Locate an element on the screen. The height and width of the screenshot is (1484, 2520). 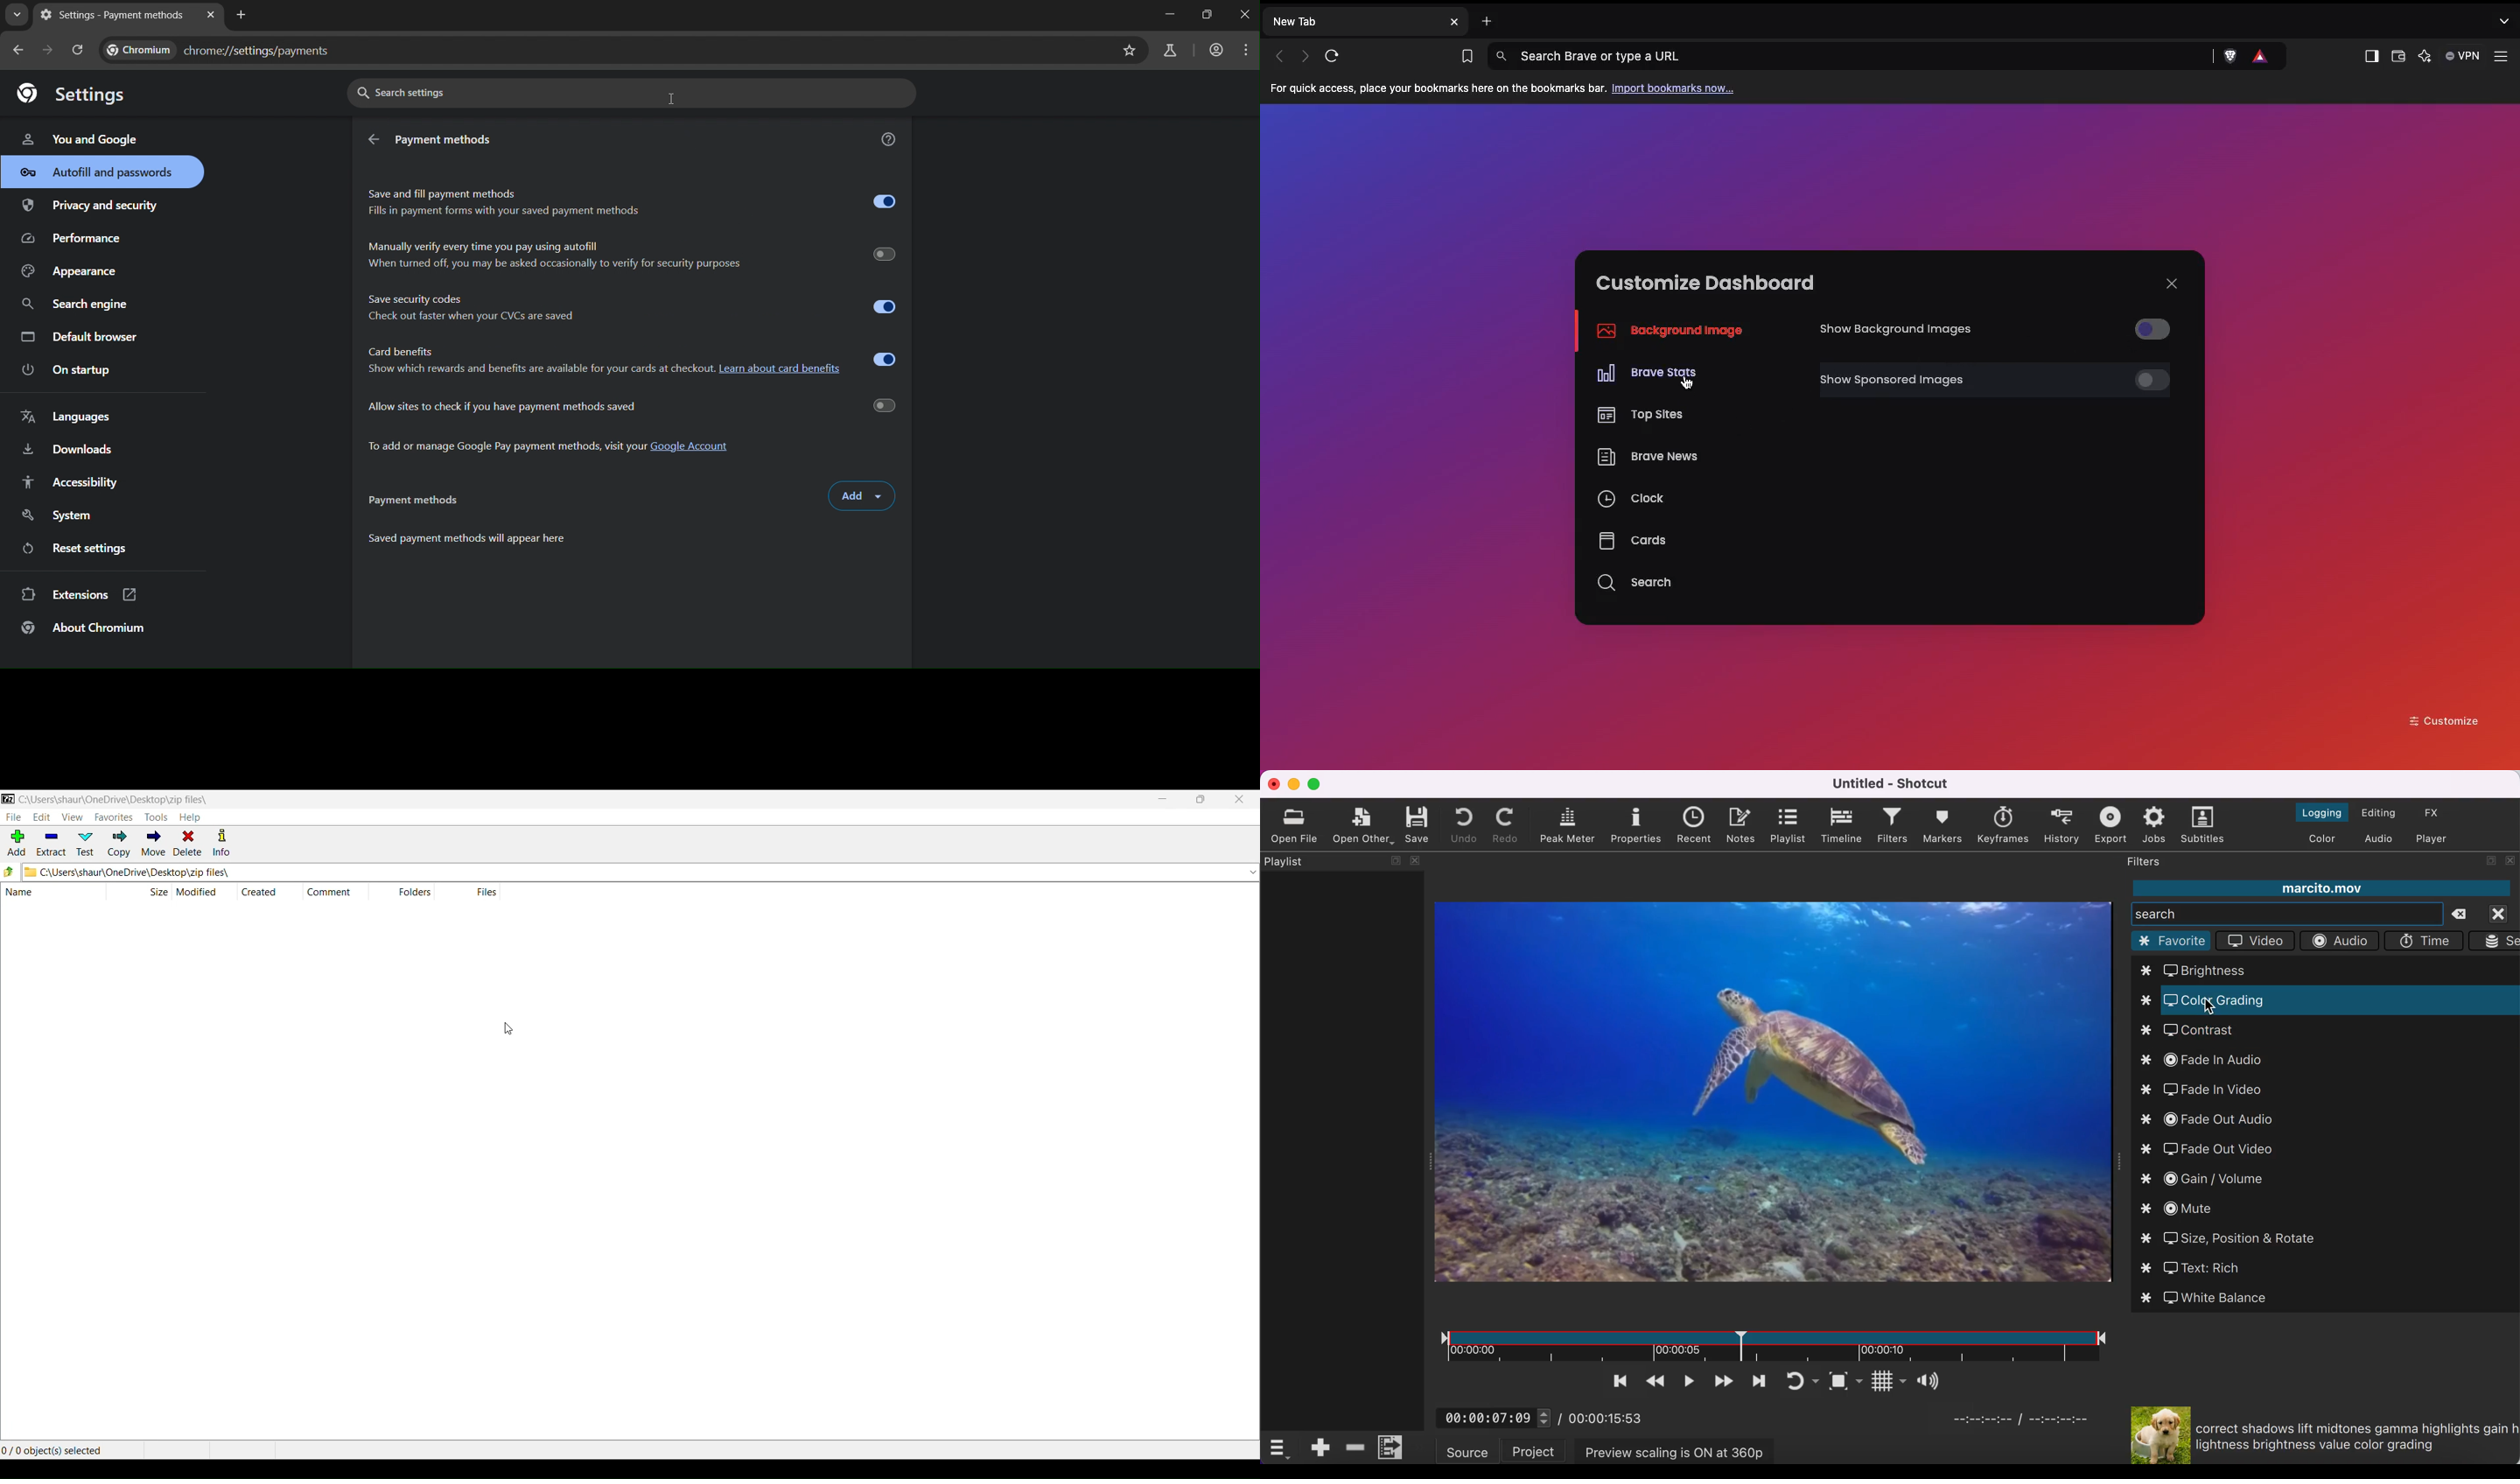
open file is located at coordinates (1292, 825).